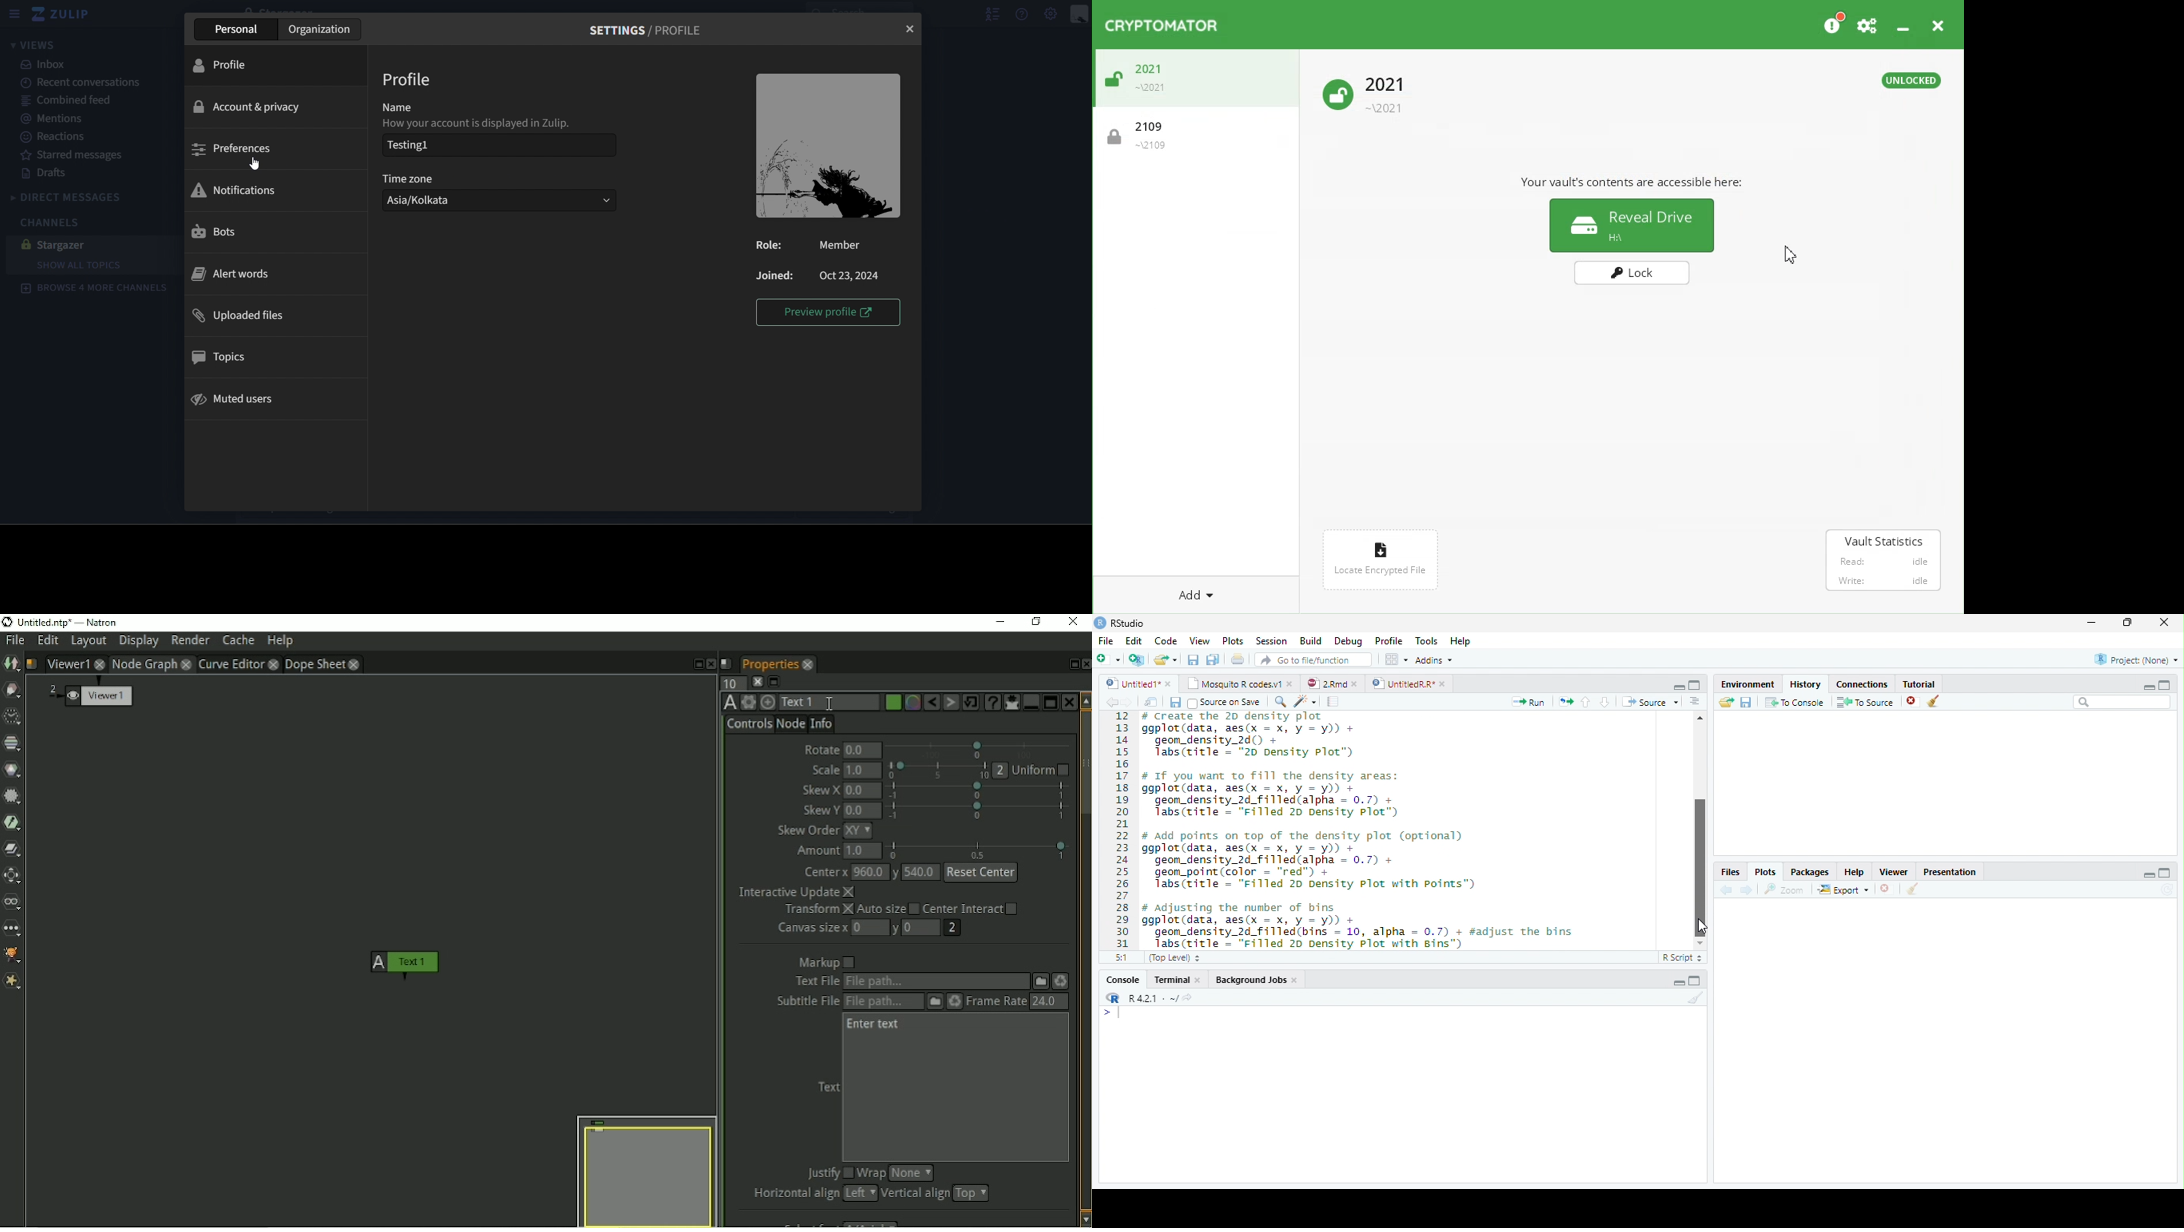 This screenshot has width=2184, height=1232. I want to click on preferences, so click(233, 149).